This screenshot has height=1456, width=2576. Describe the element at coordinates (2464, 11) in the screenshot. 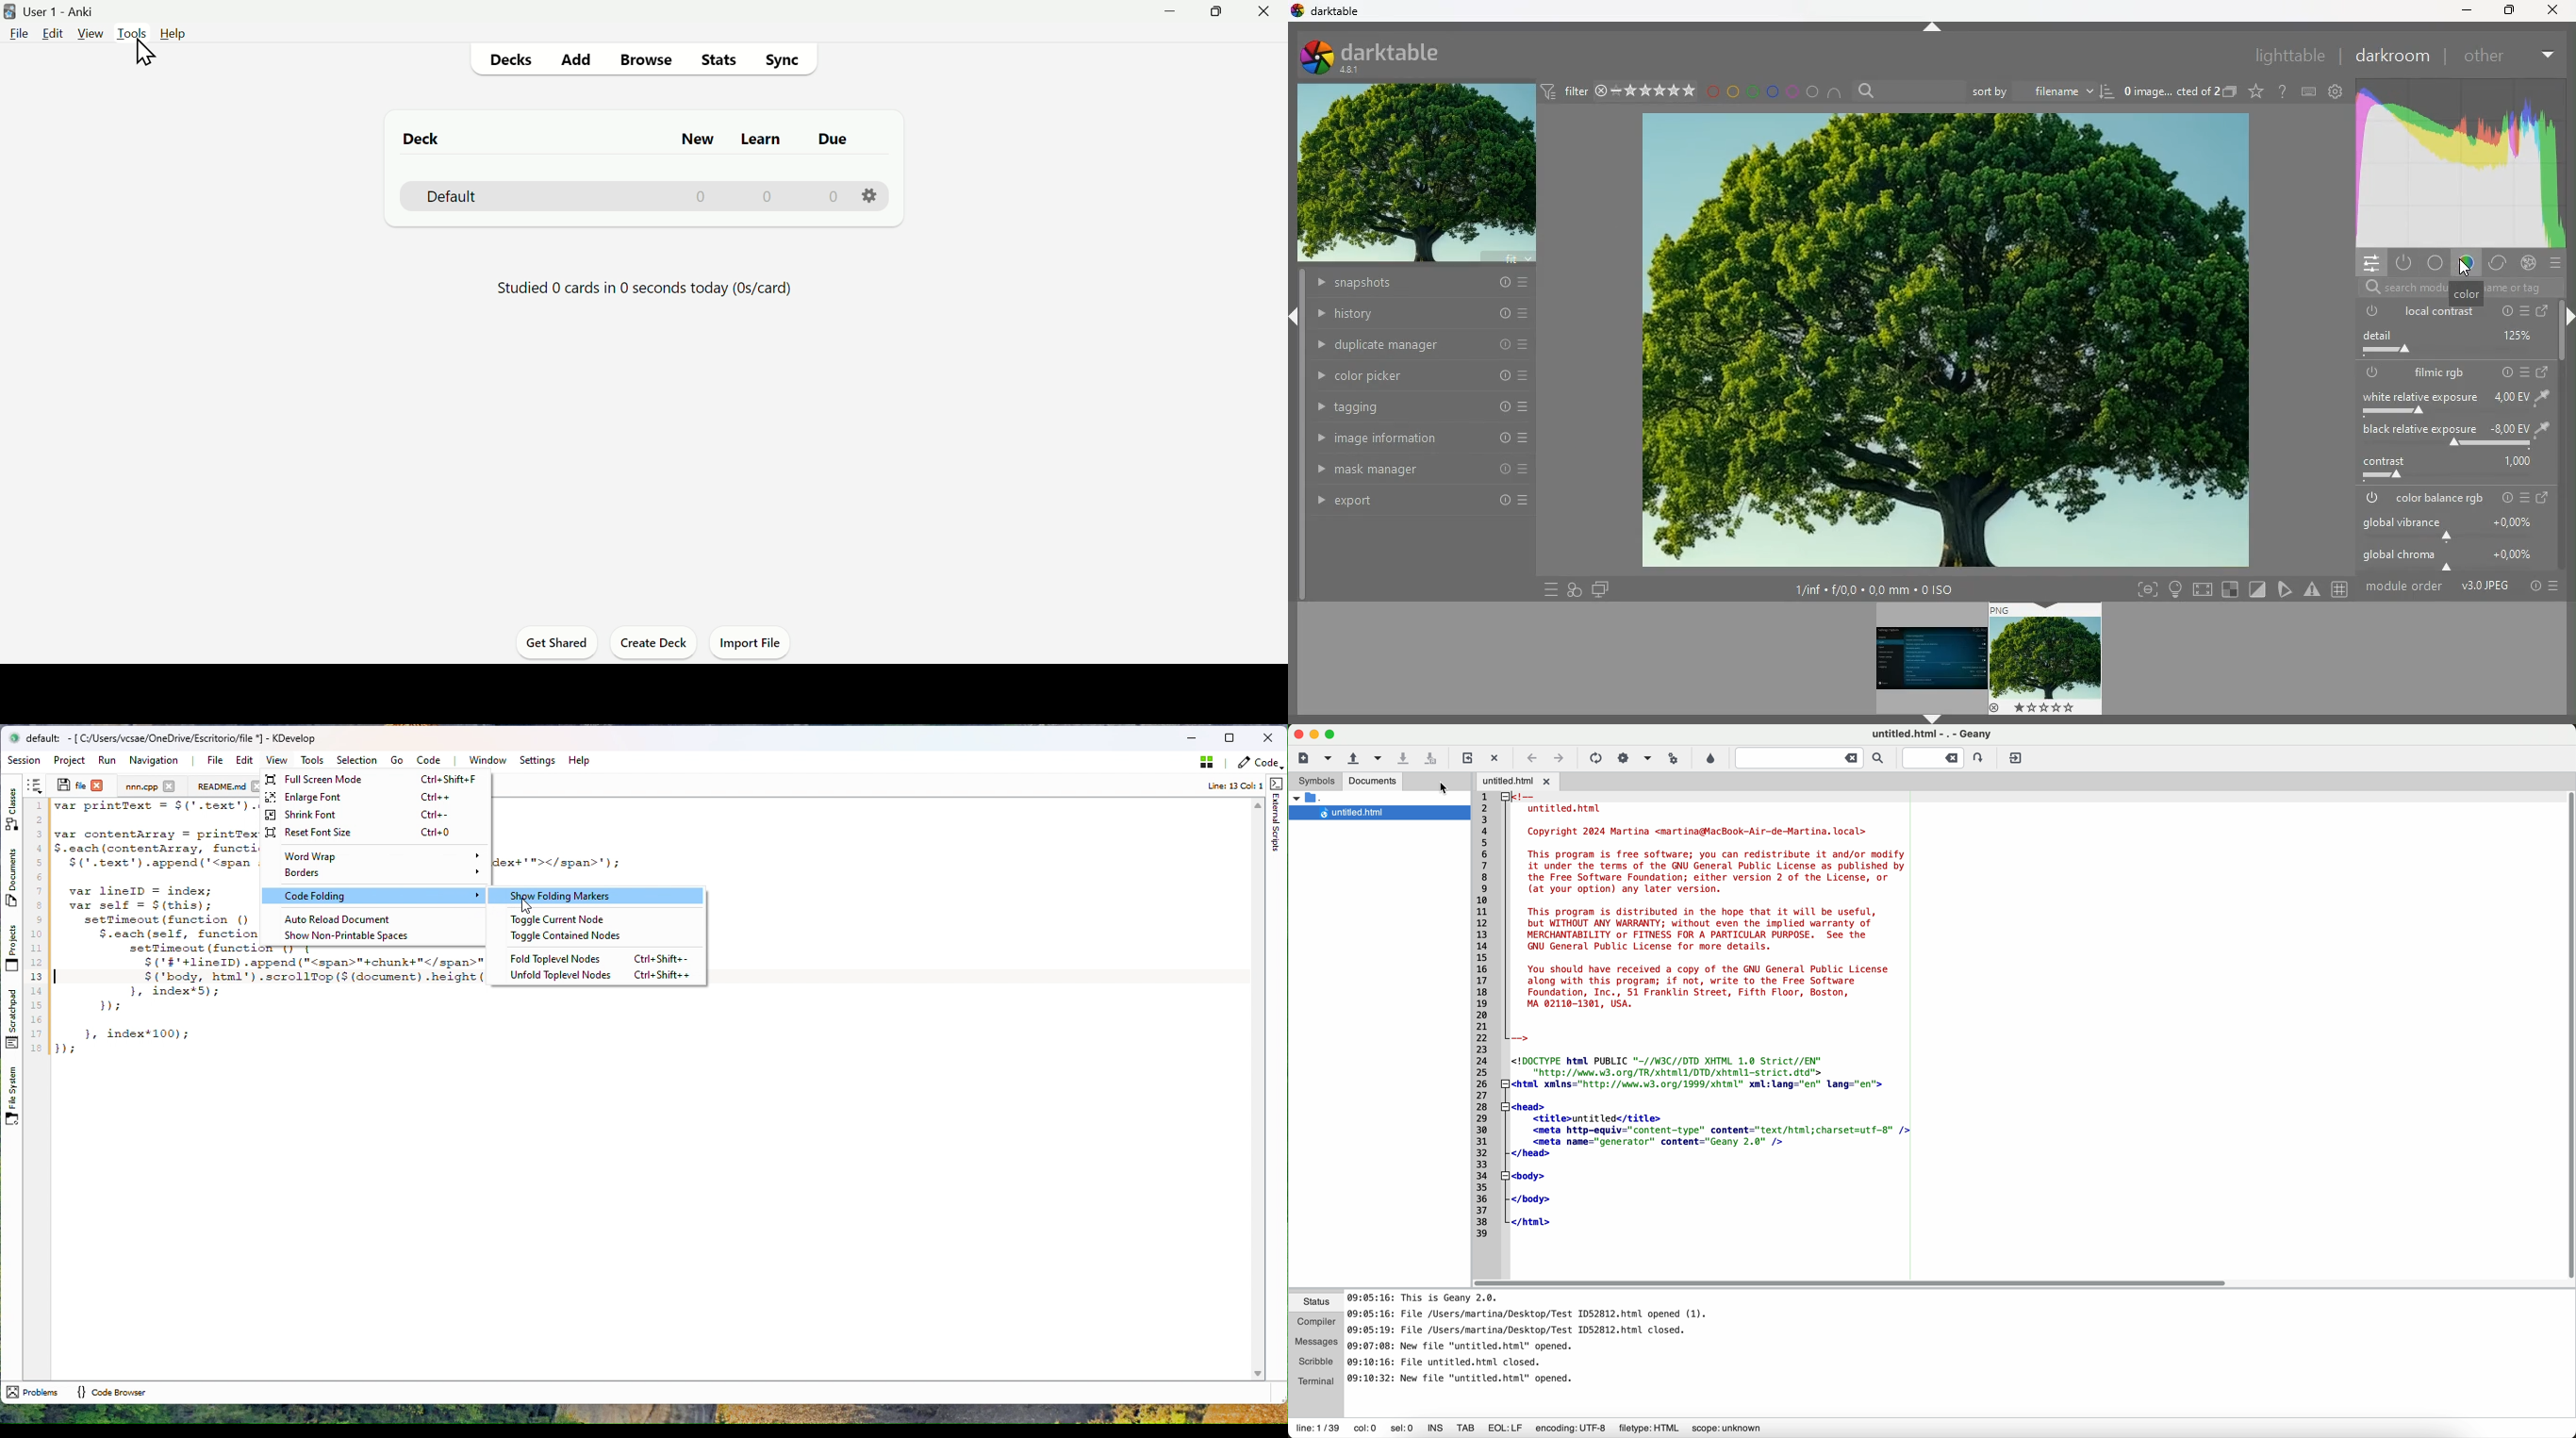

I see `minimize` at that location.